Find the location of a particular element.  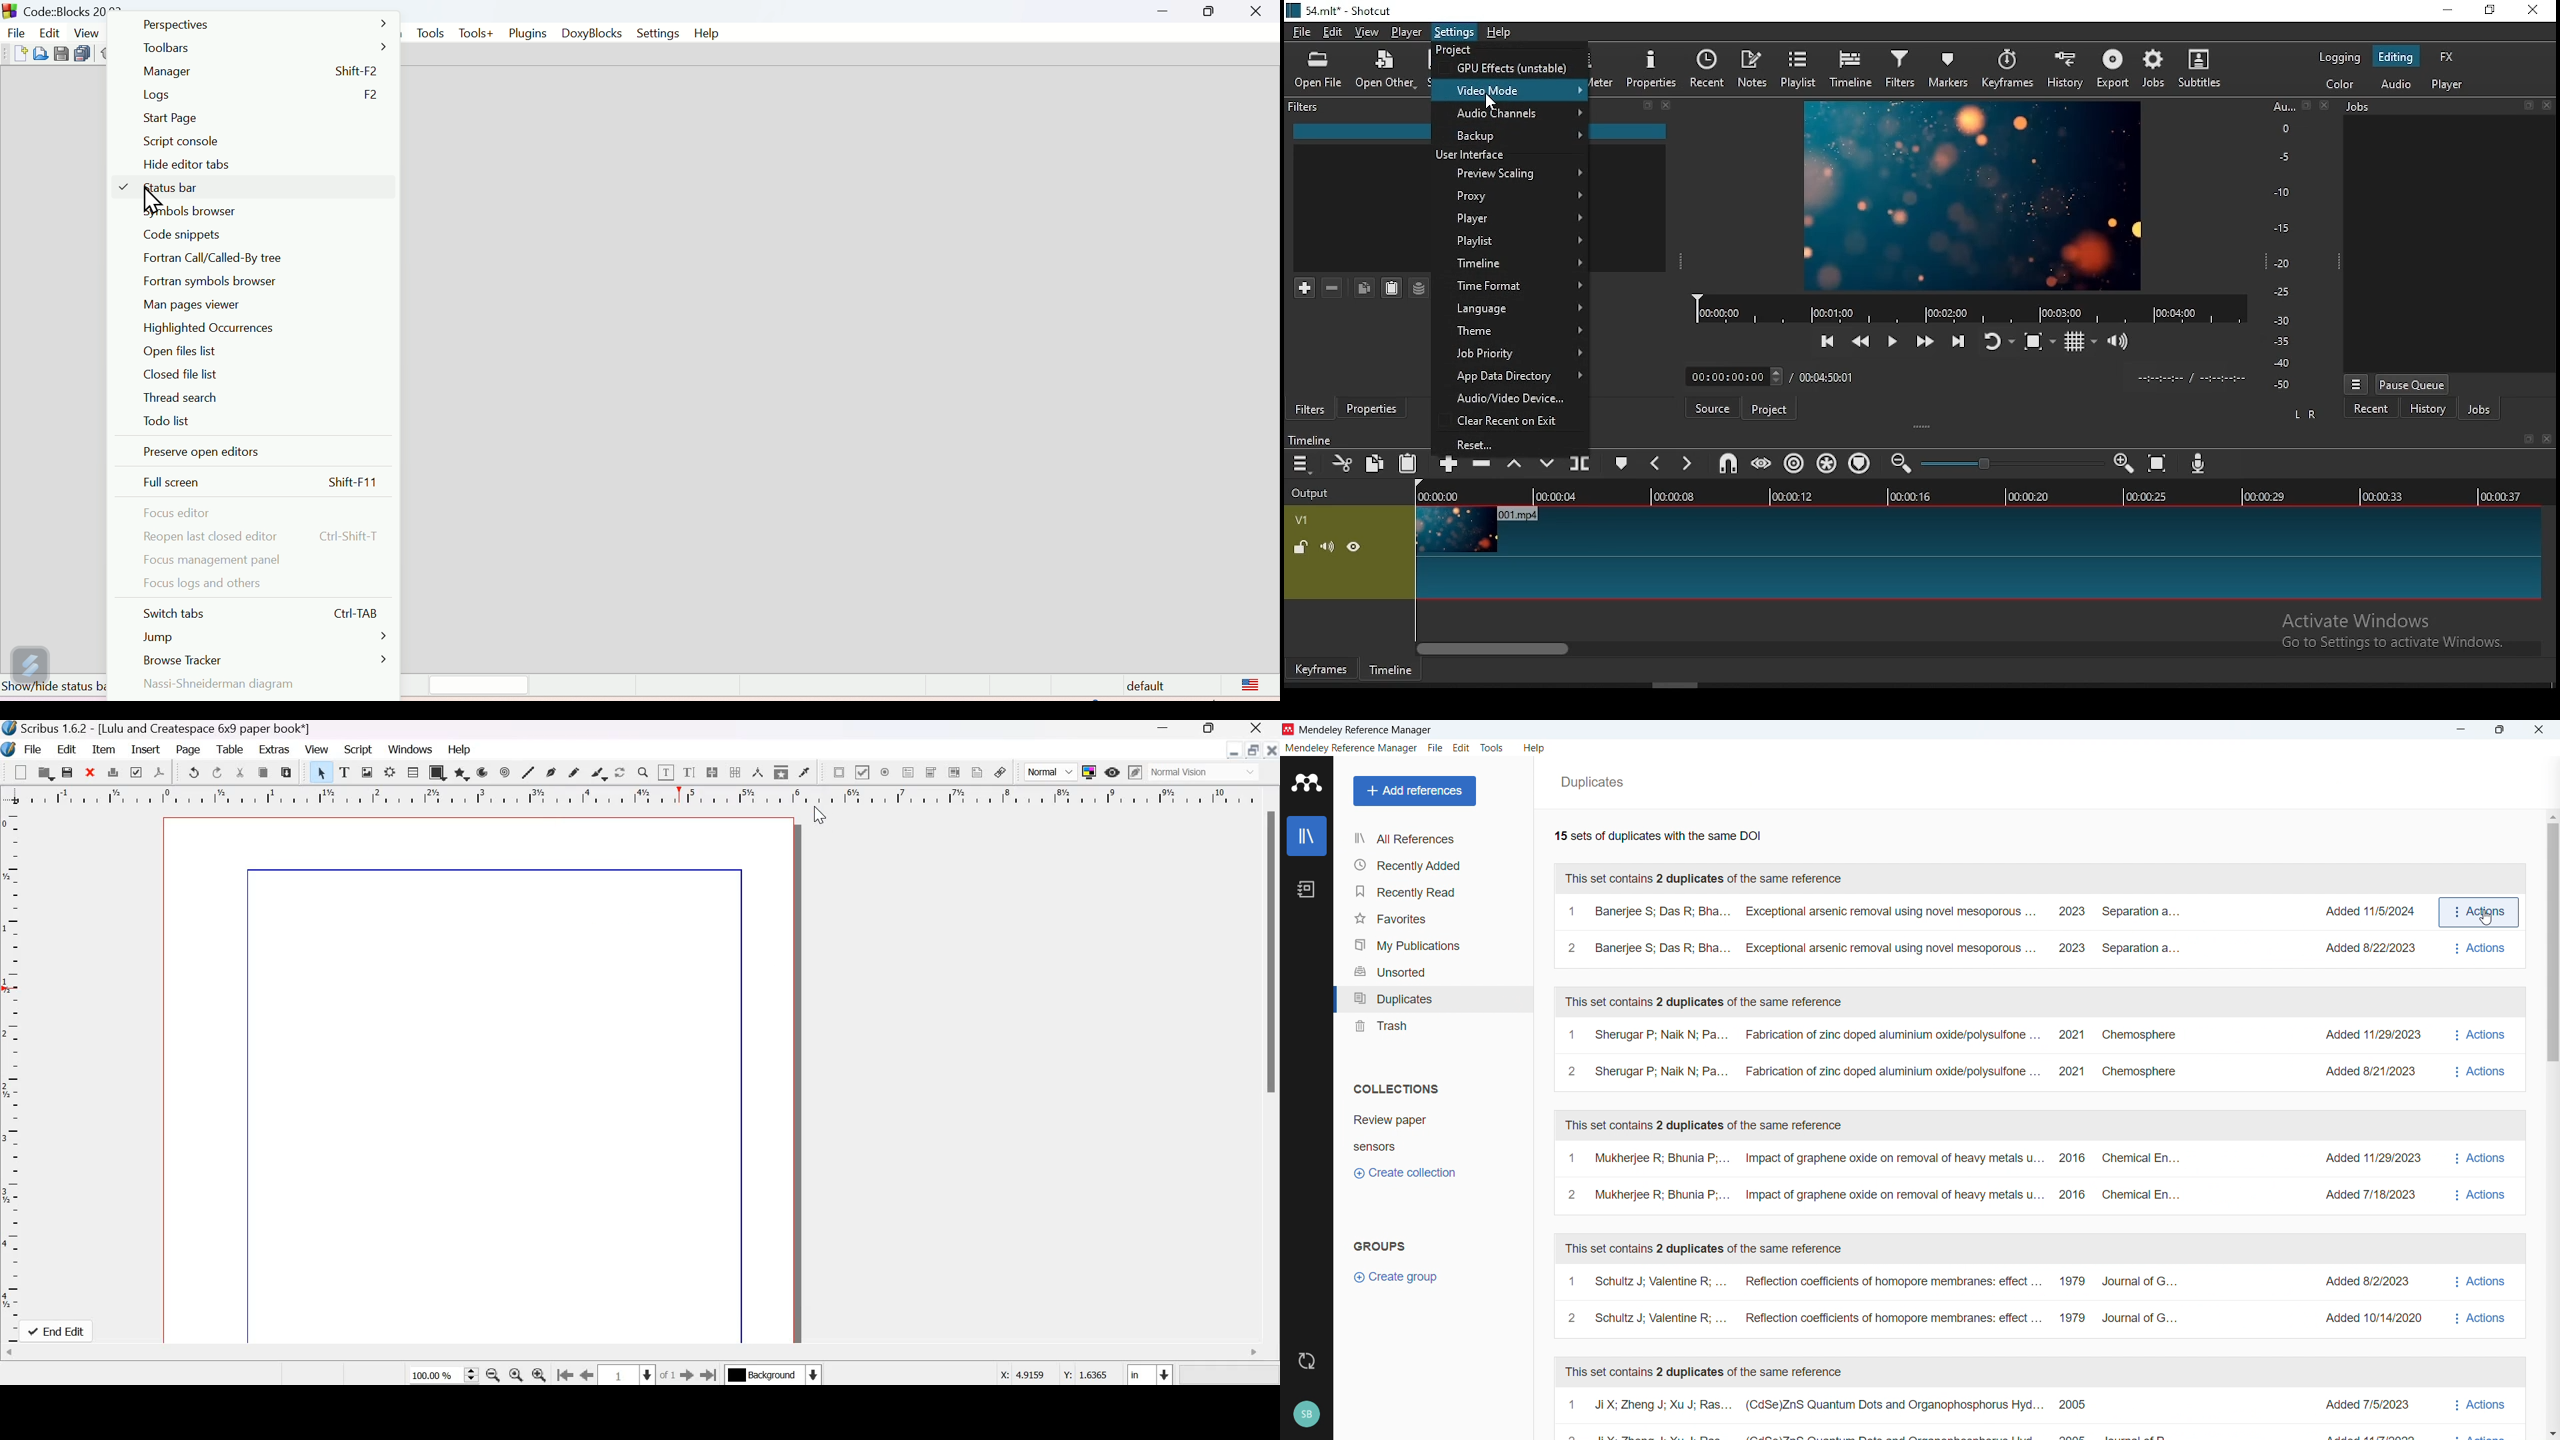

jobs is located at coordinates (2479, 410).